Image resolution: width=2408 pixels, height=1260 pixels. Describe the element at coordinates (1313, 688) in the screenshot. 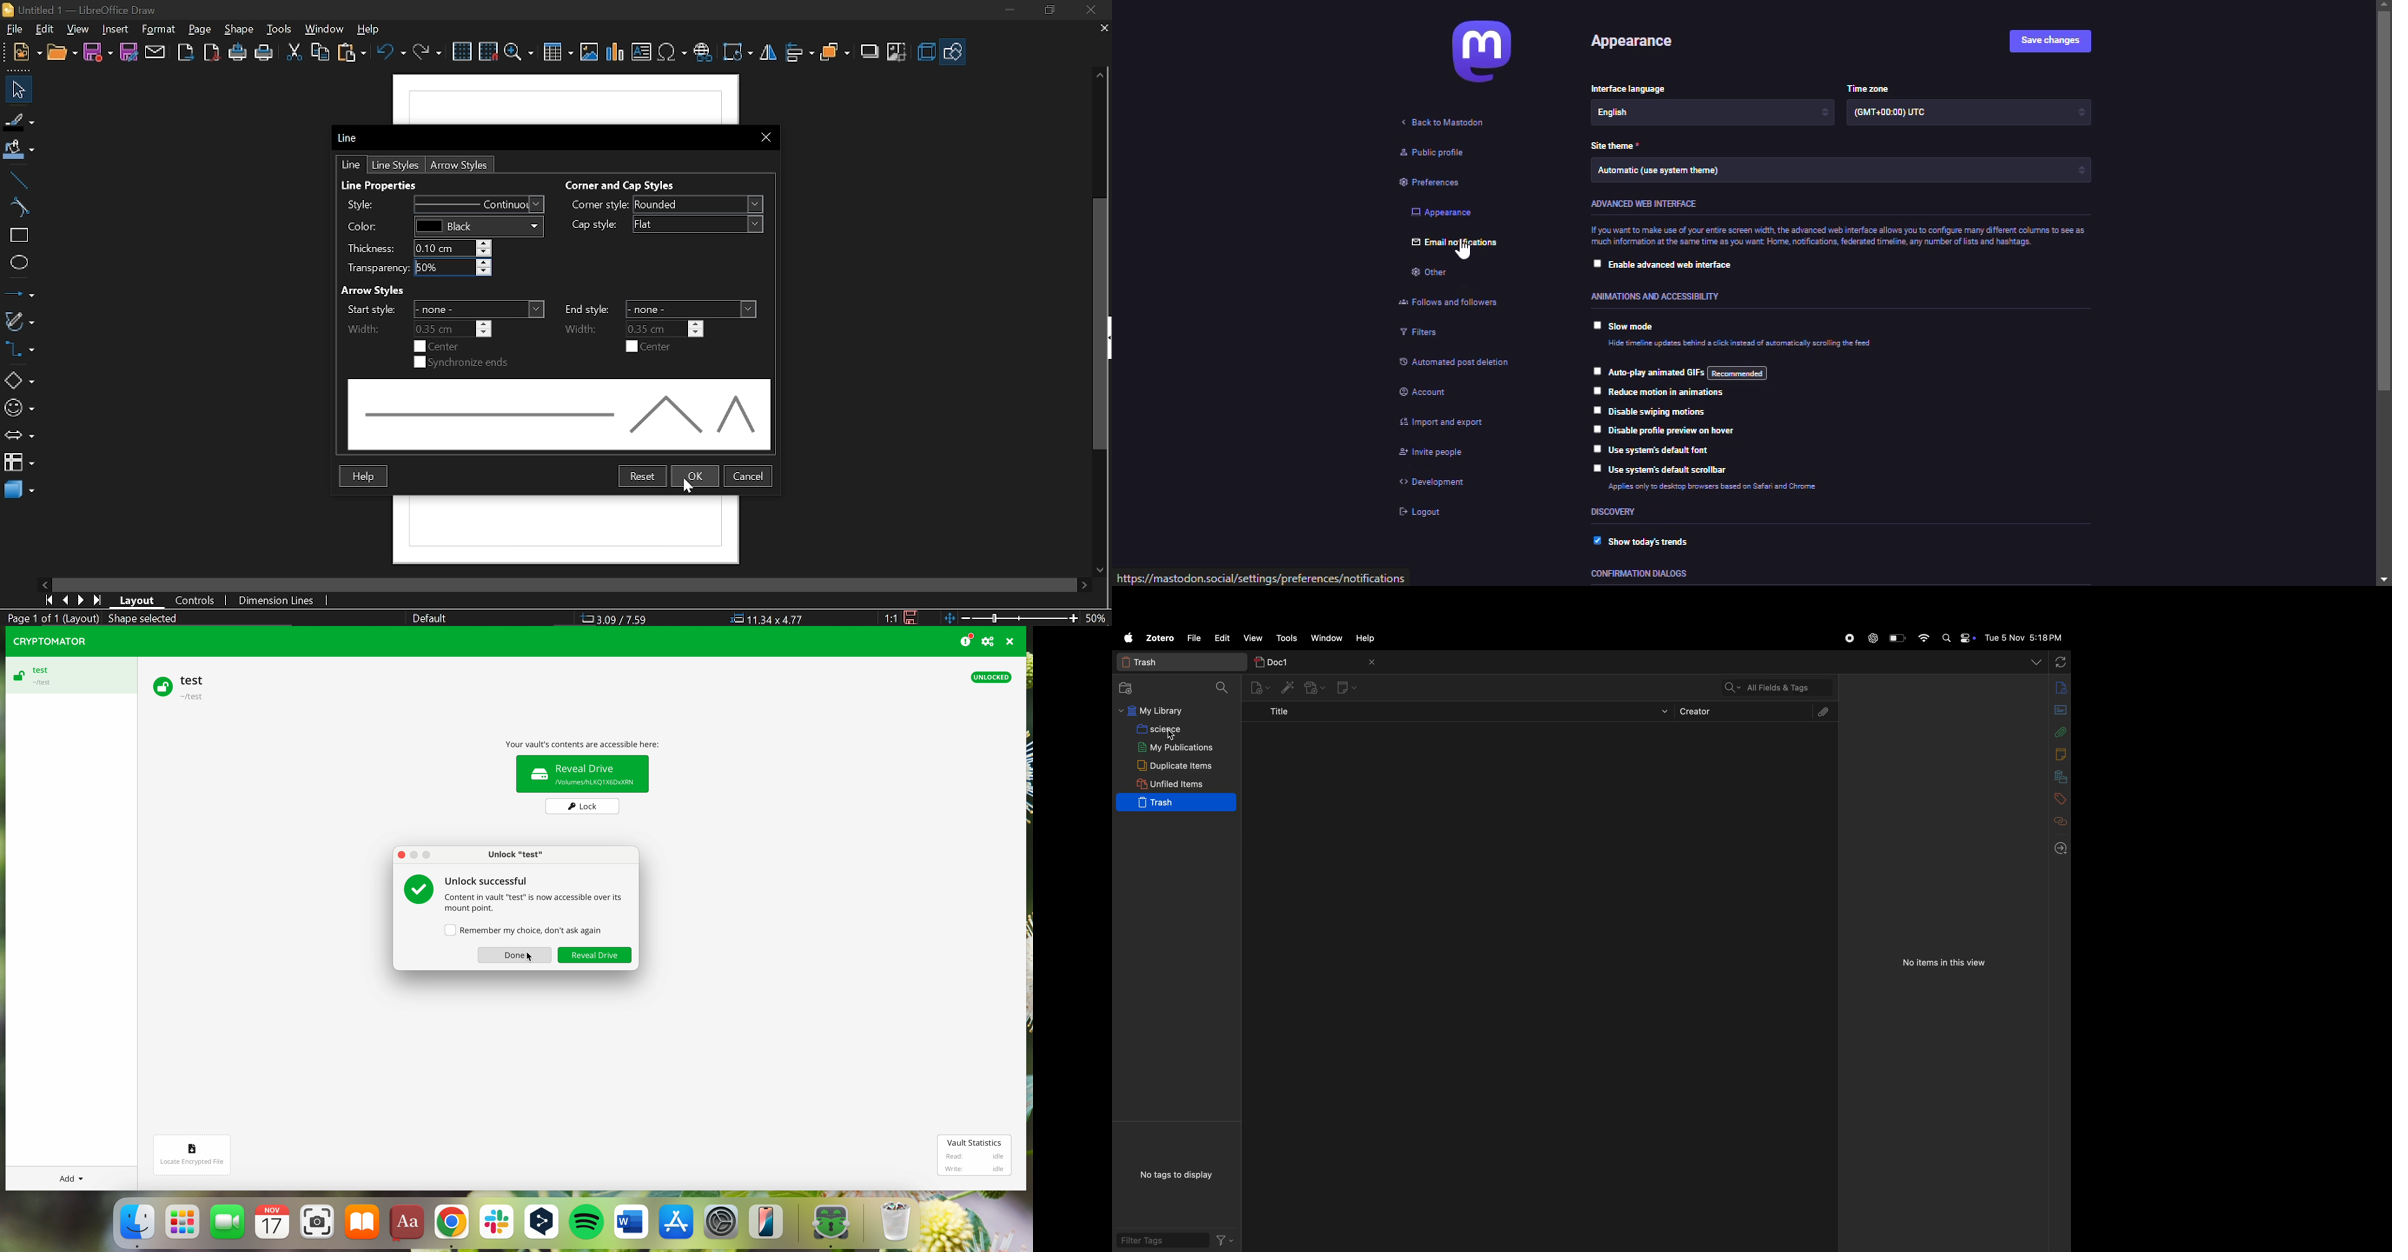

I see `add file` at that location.